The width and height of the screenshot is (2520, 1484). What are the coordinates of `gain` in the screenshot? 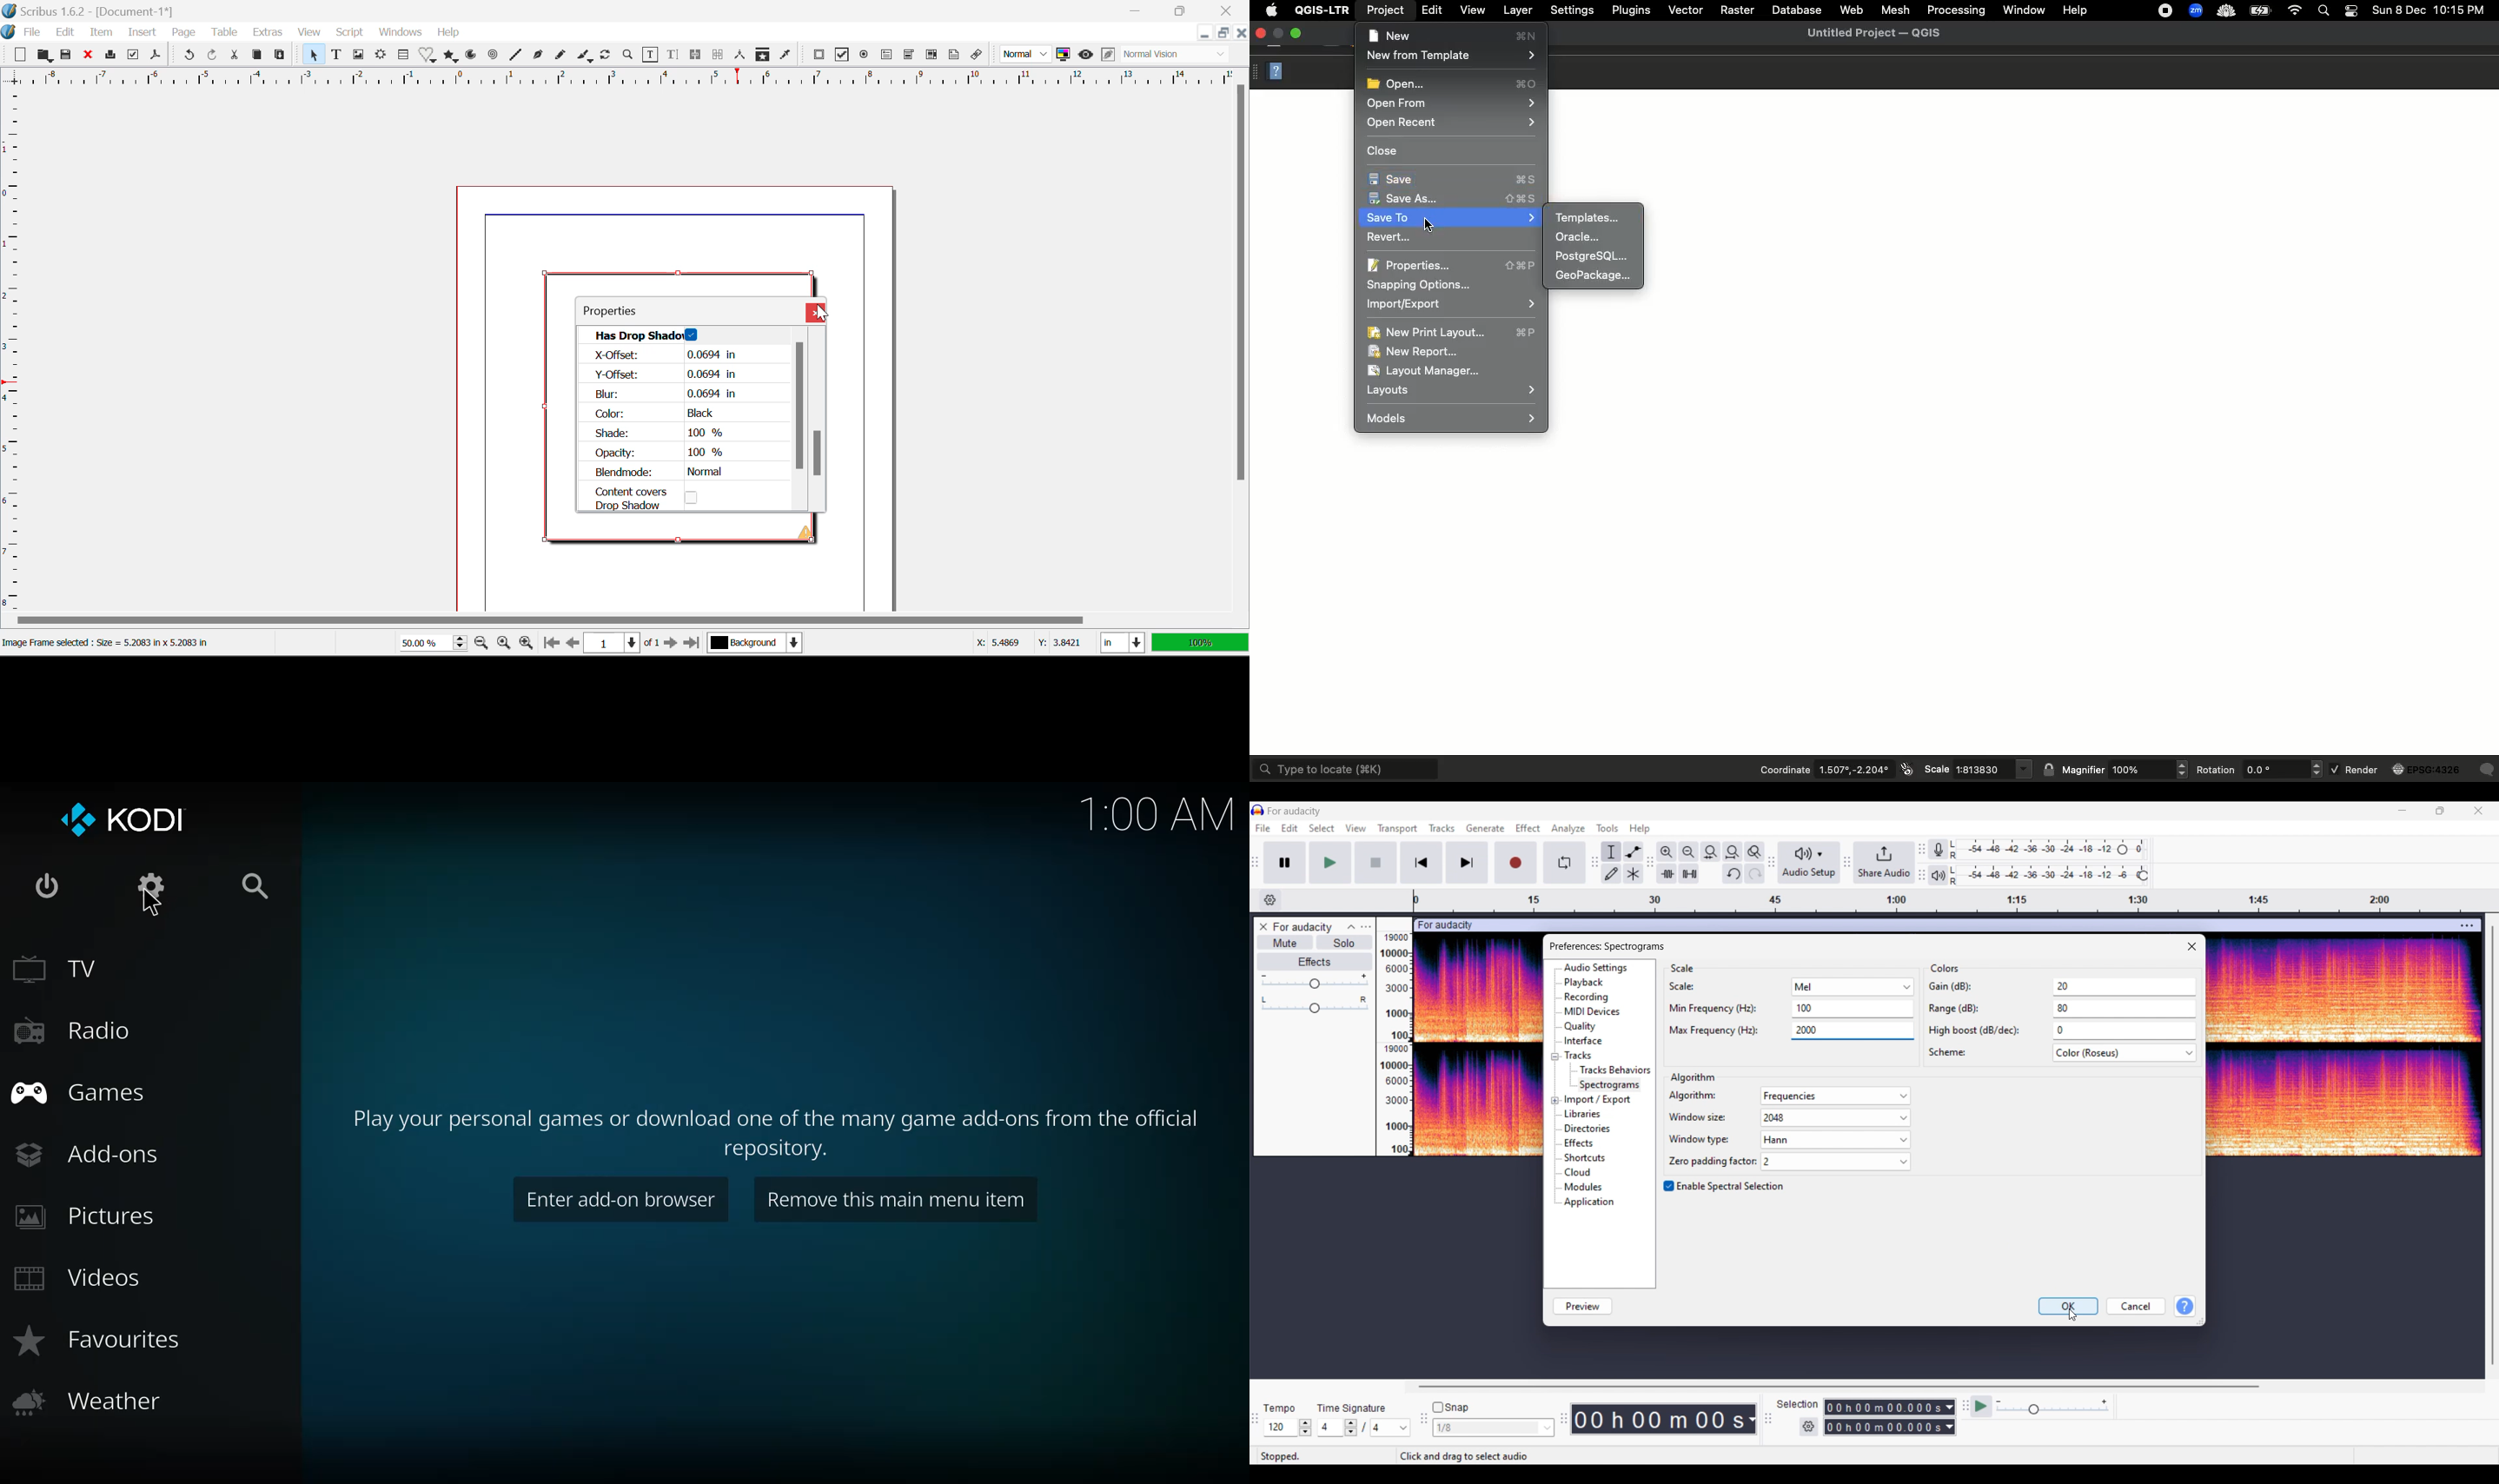 It's located at (2062, 988).